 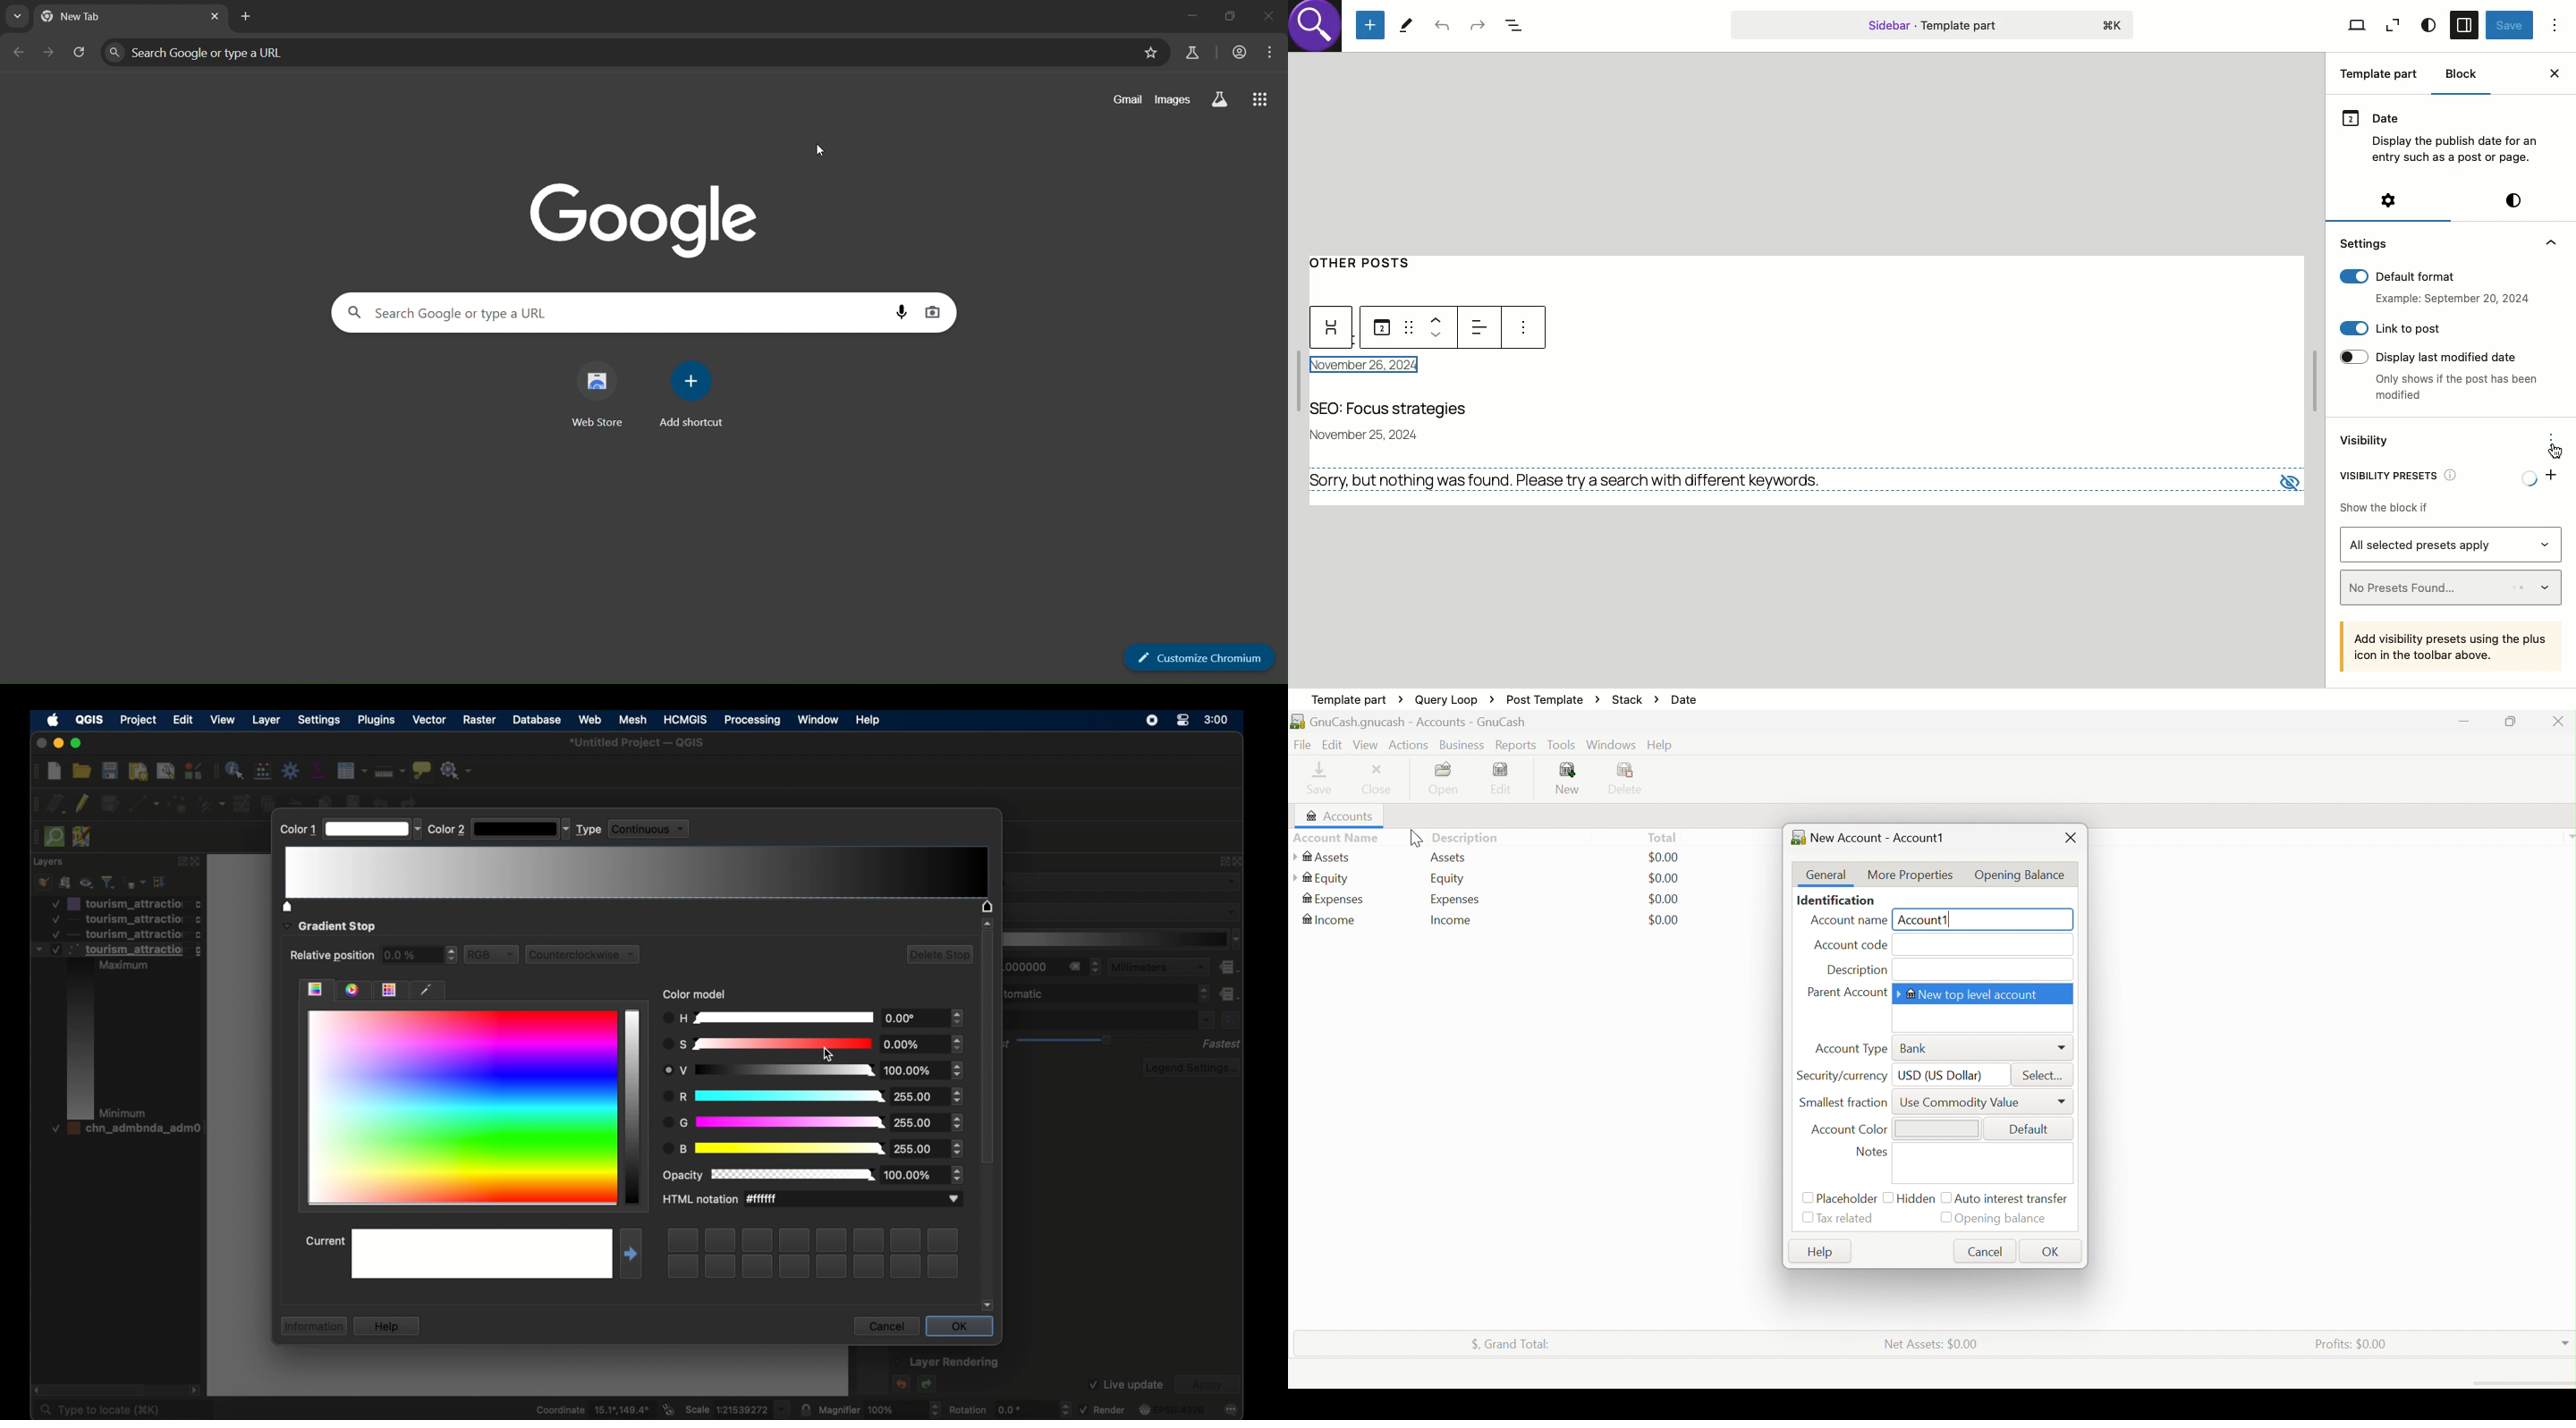 I want to click on $0.00, so click(x=1664, y=920).